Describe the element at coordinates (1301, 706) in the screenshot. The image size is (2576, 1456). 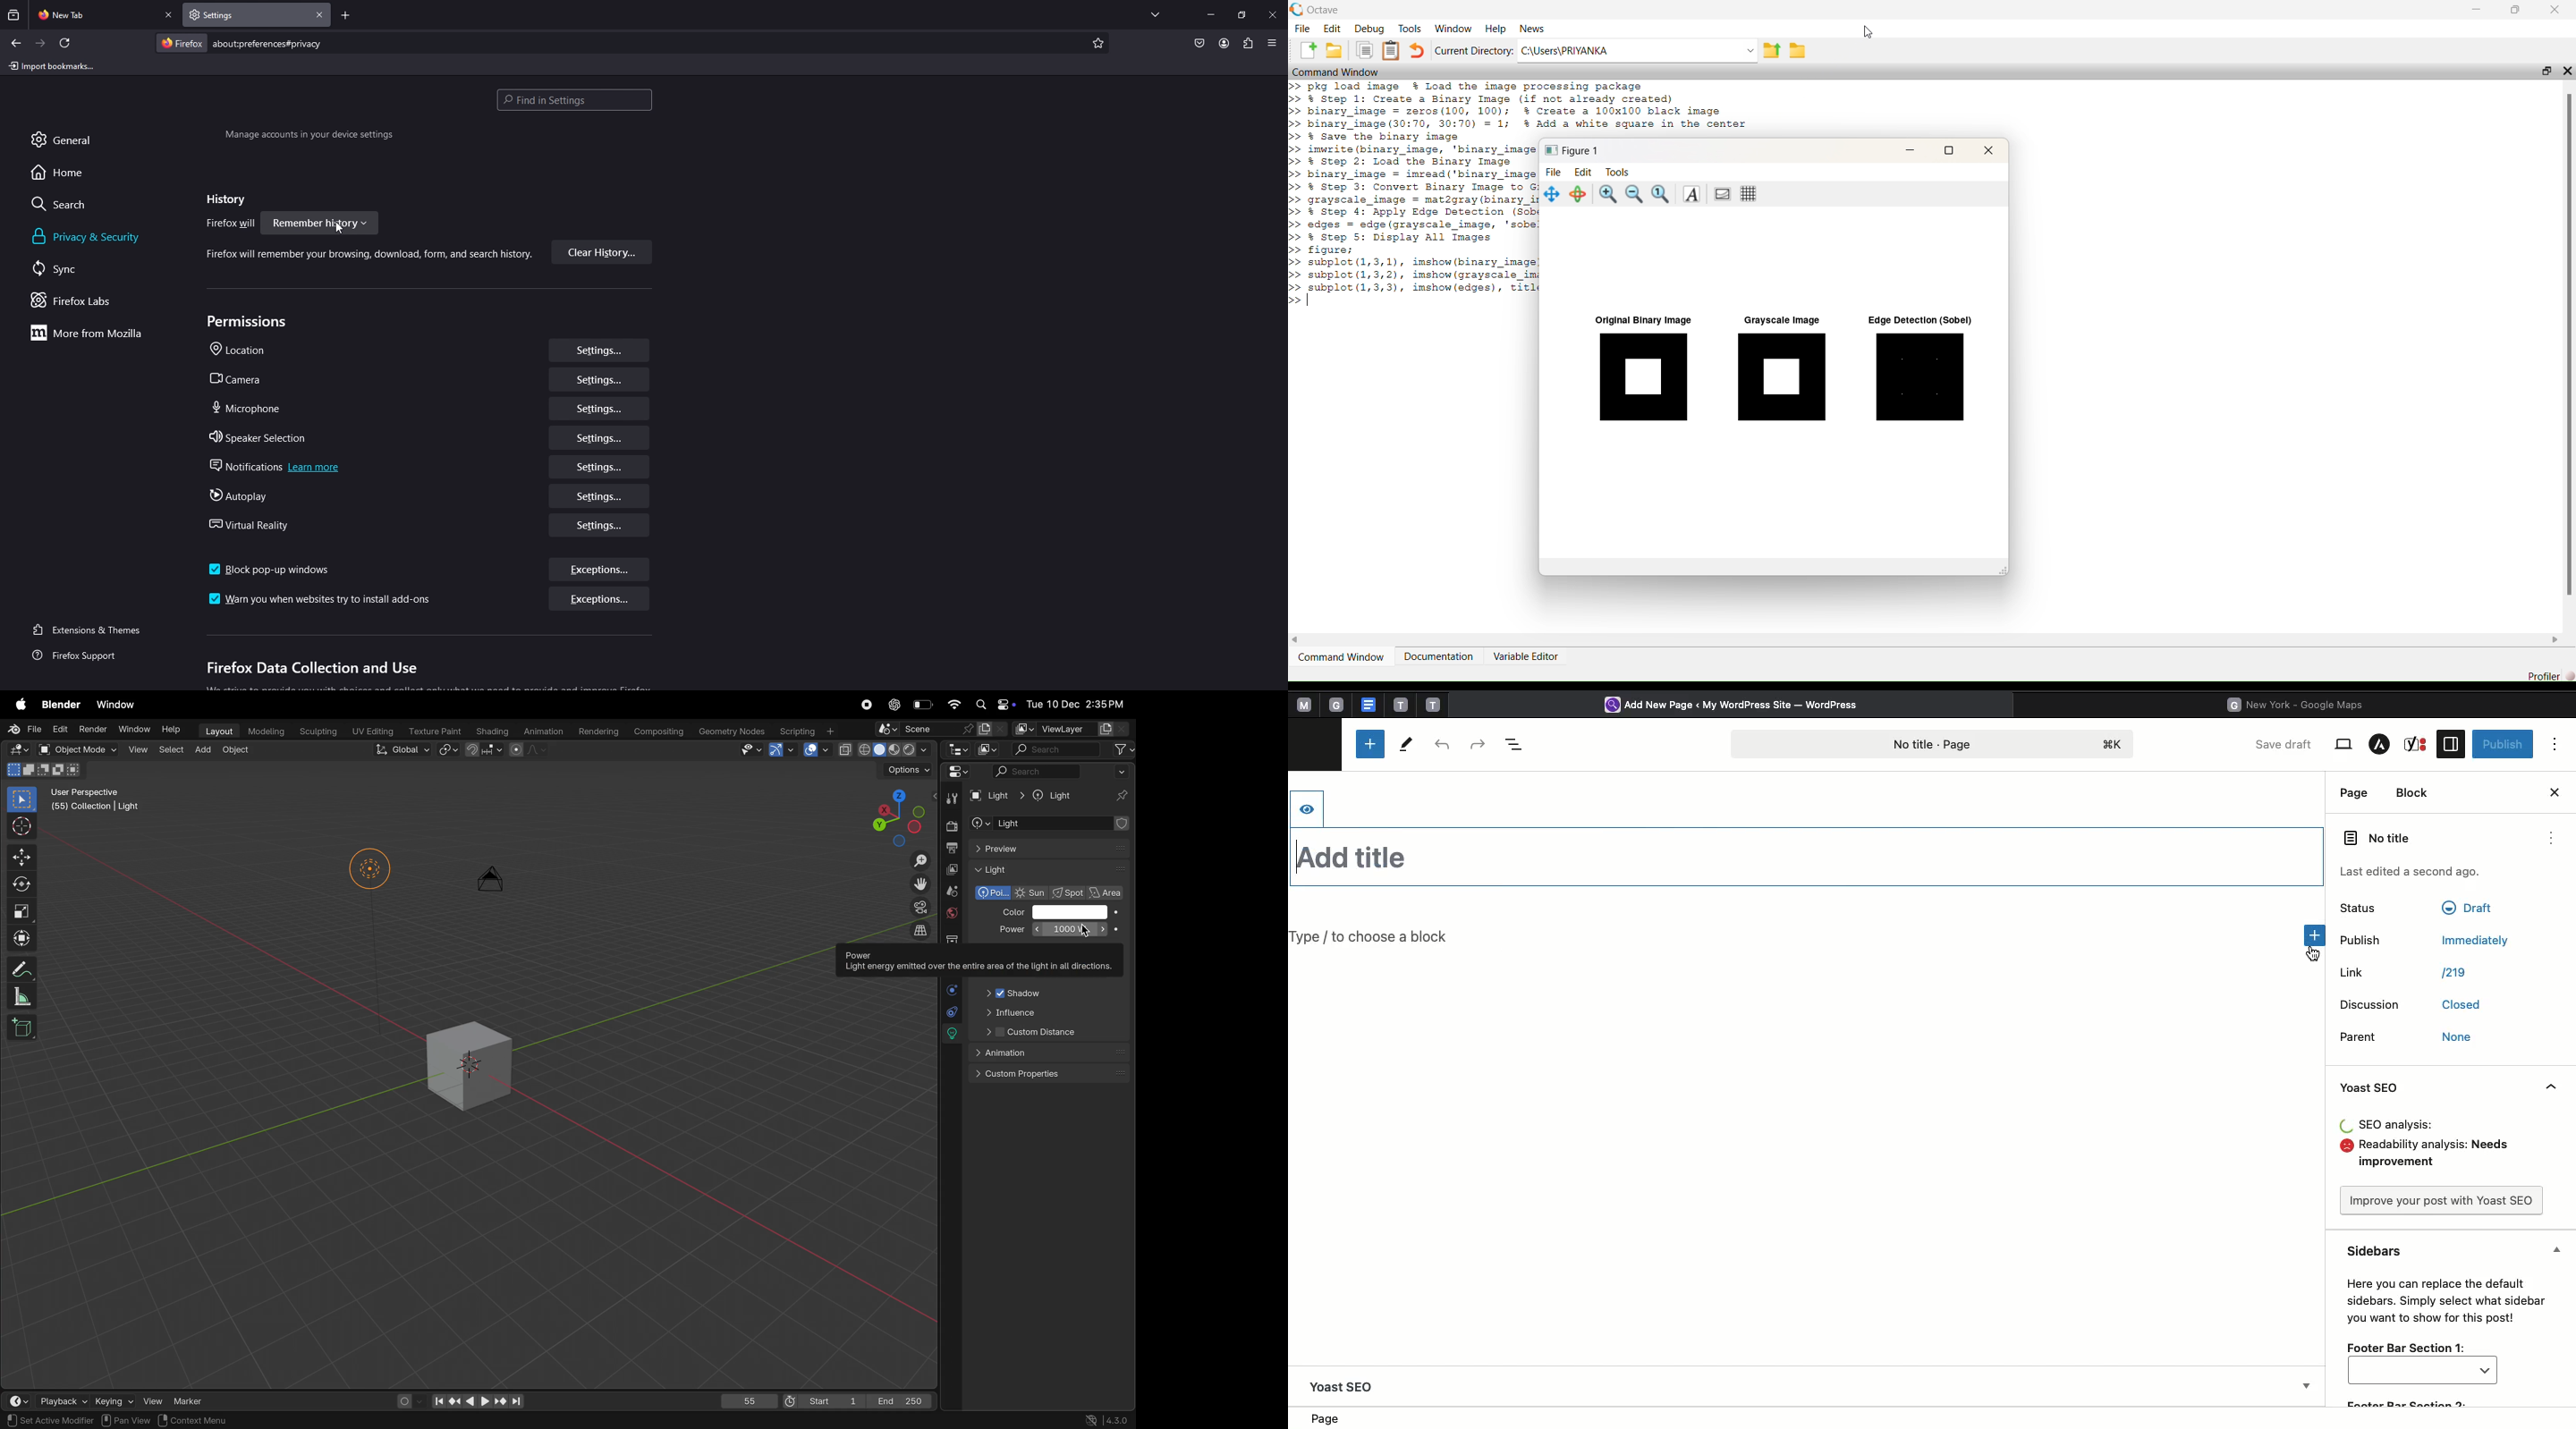
I see `Pinned tabs` at that location.